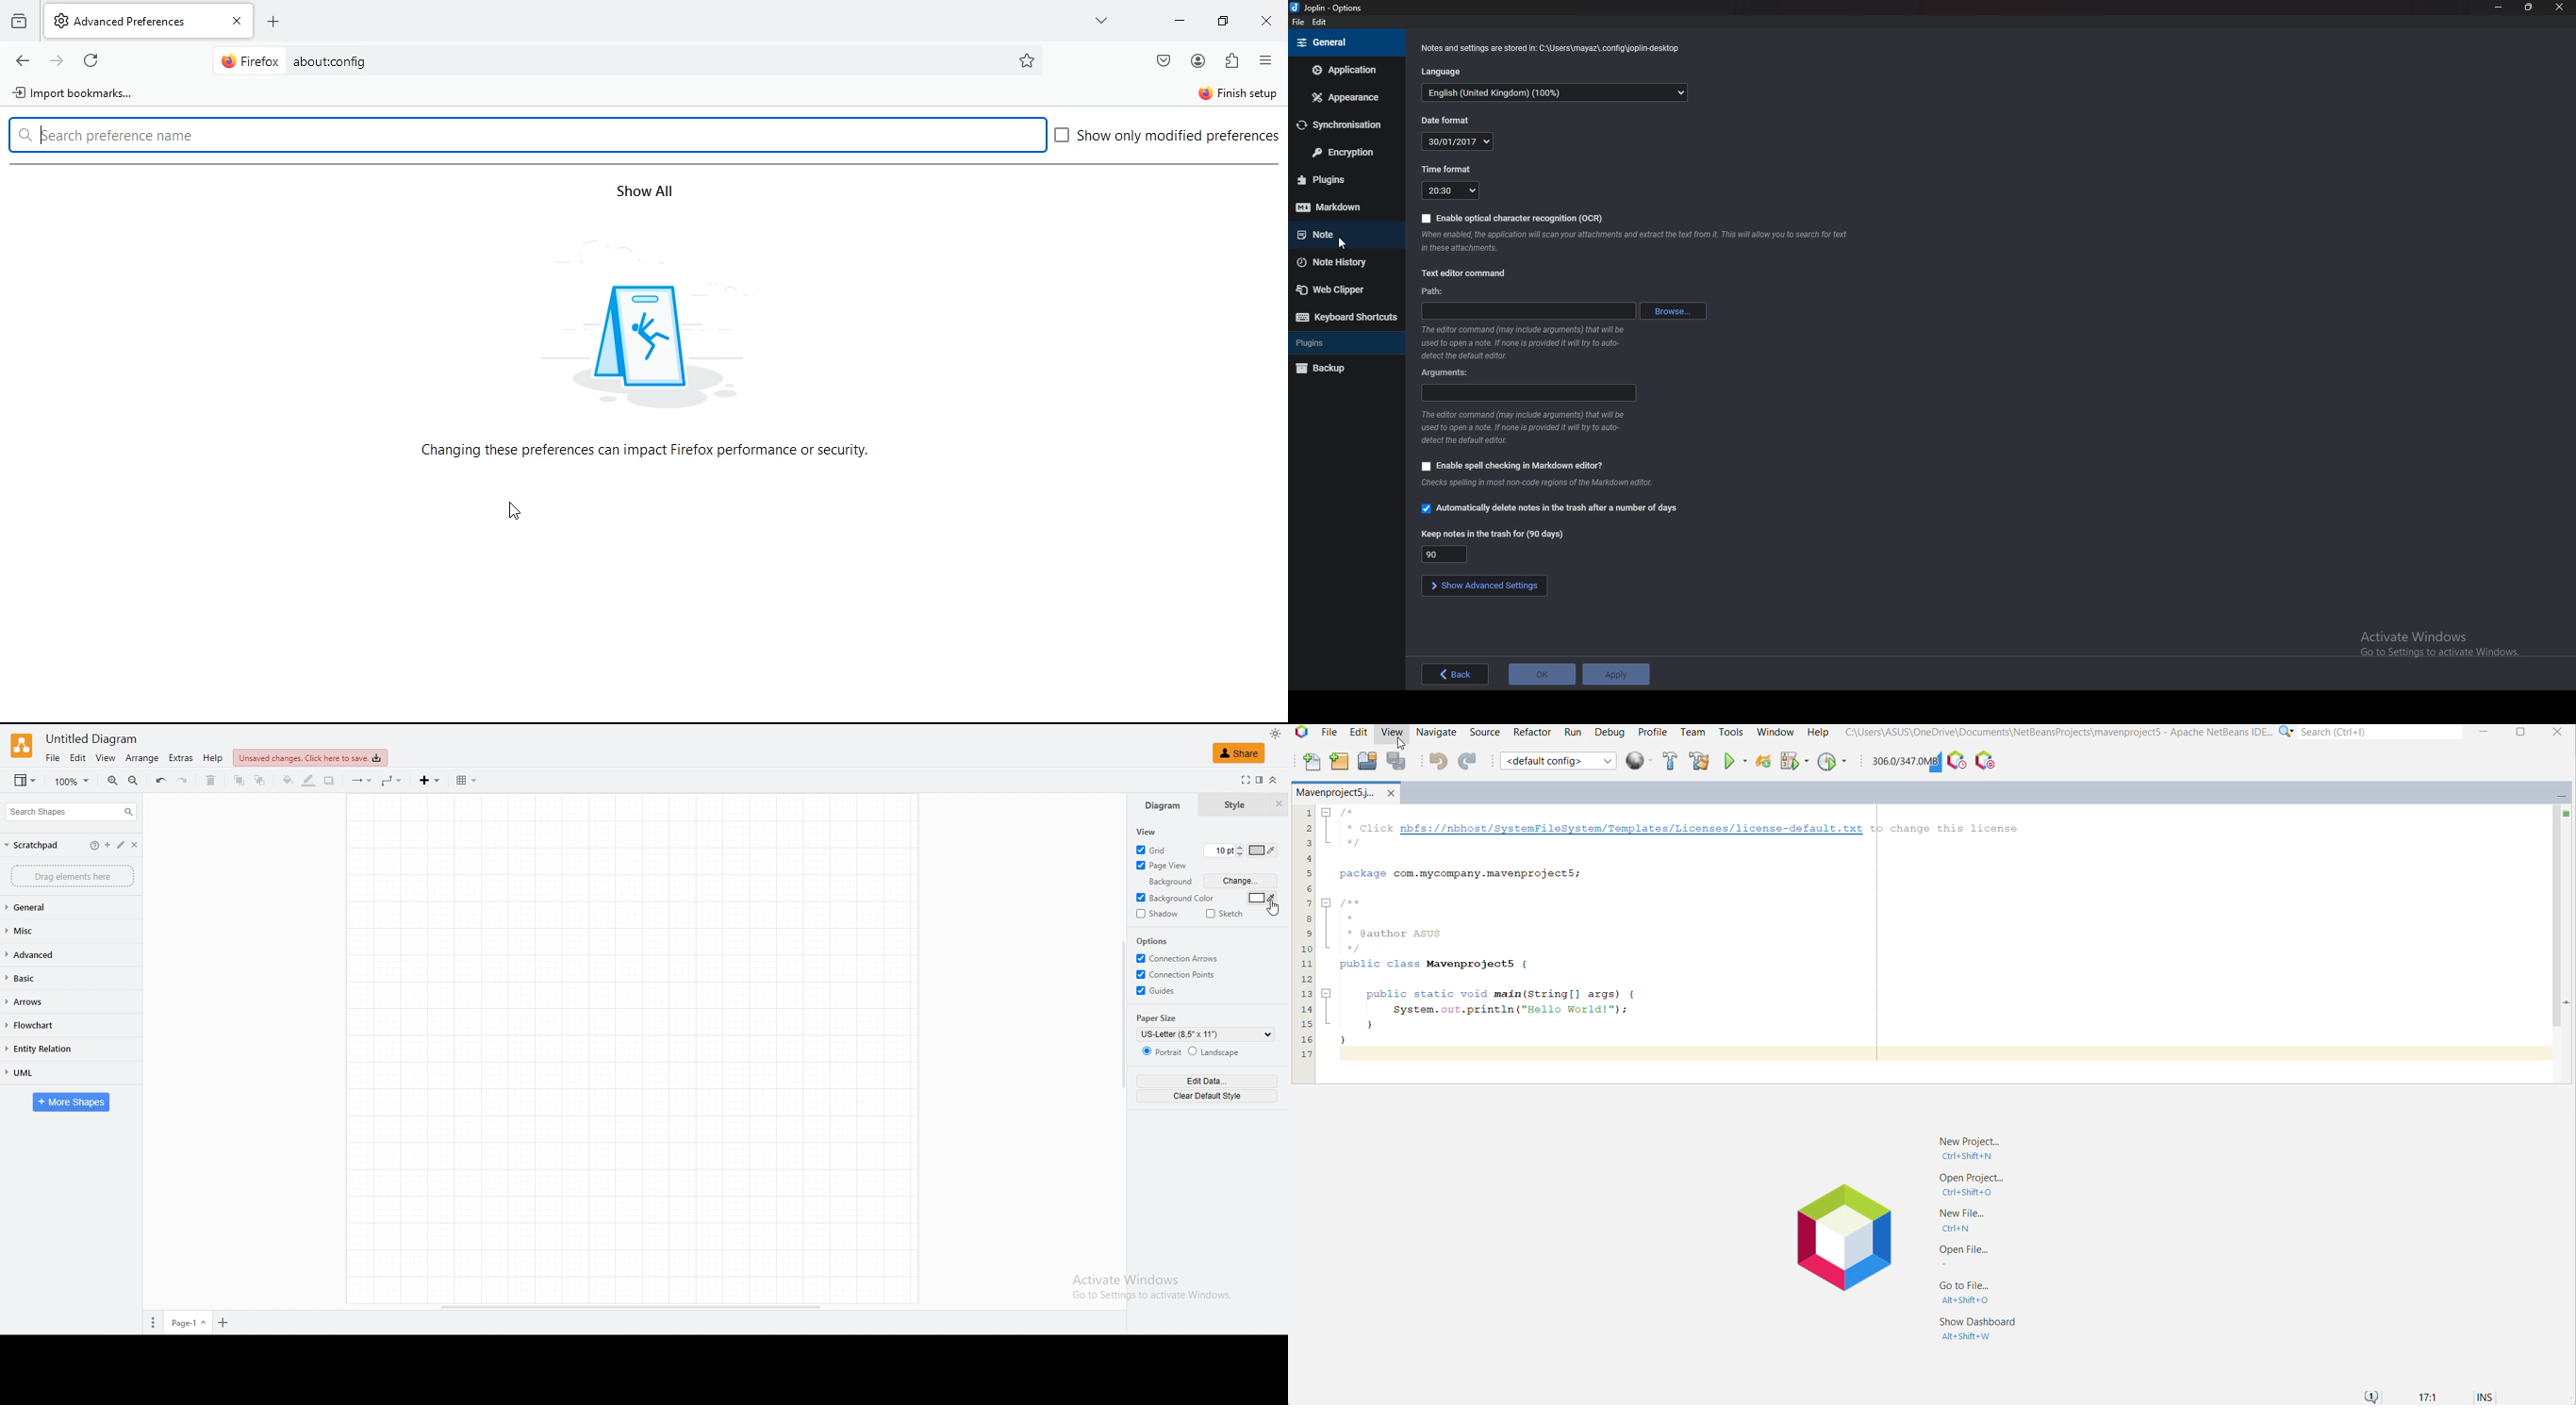  I want to click on to front, so click(241, 781).